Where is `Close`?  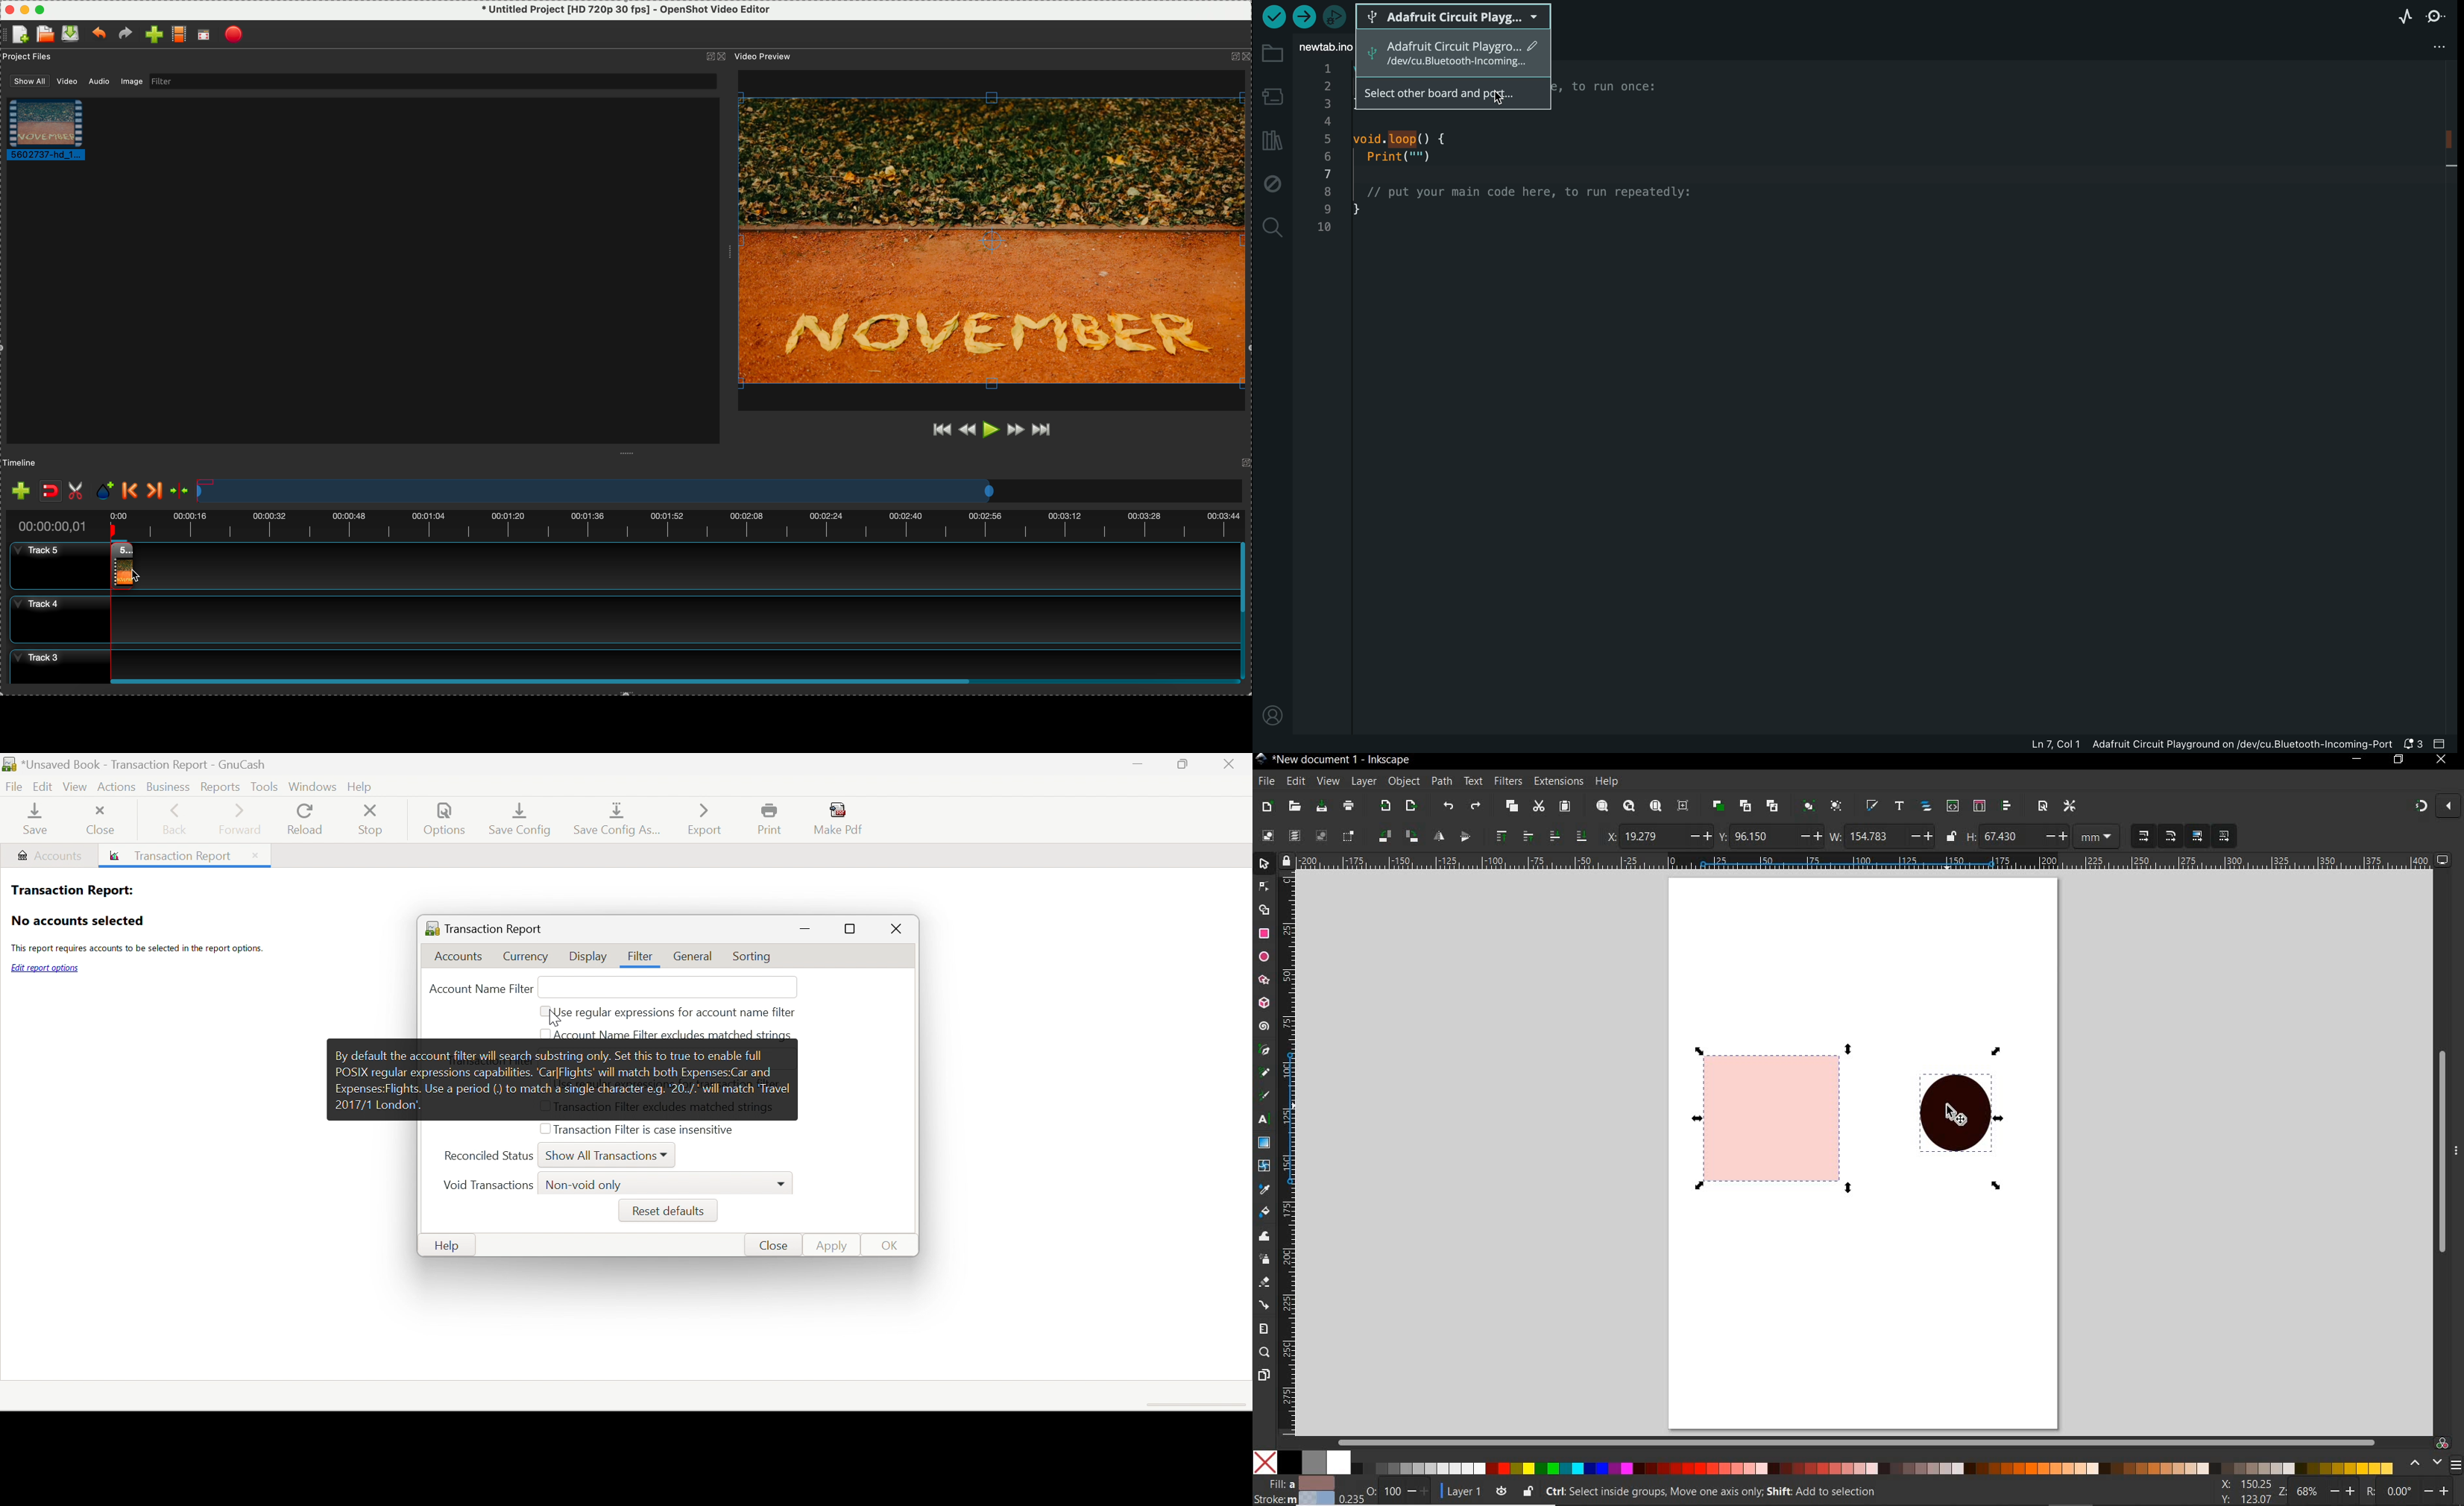 Close is located at coordinates (772, 1246).